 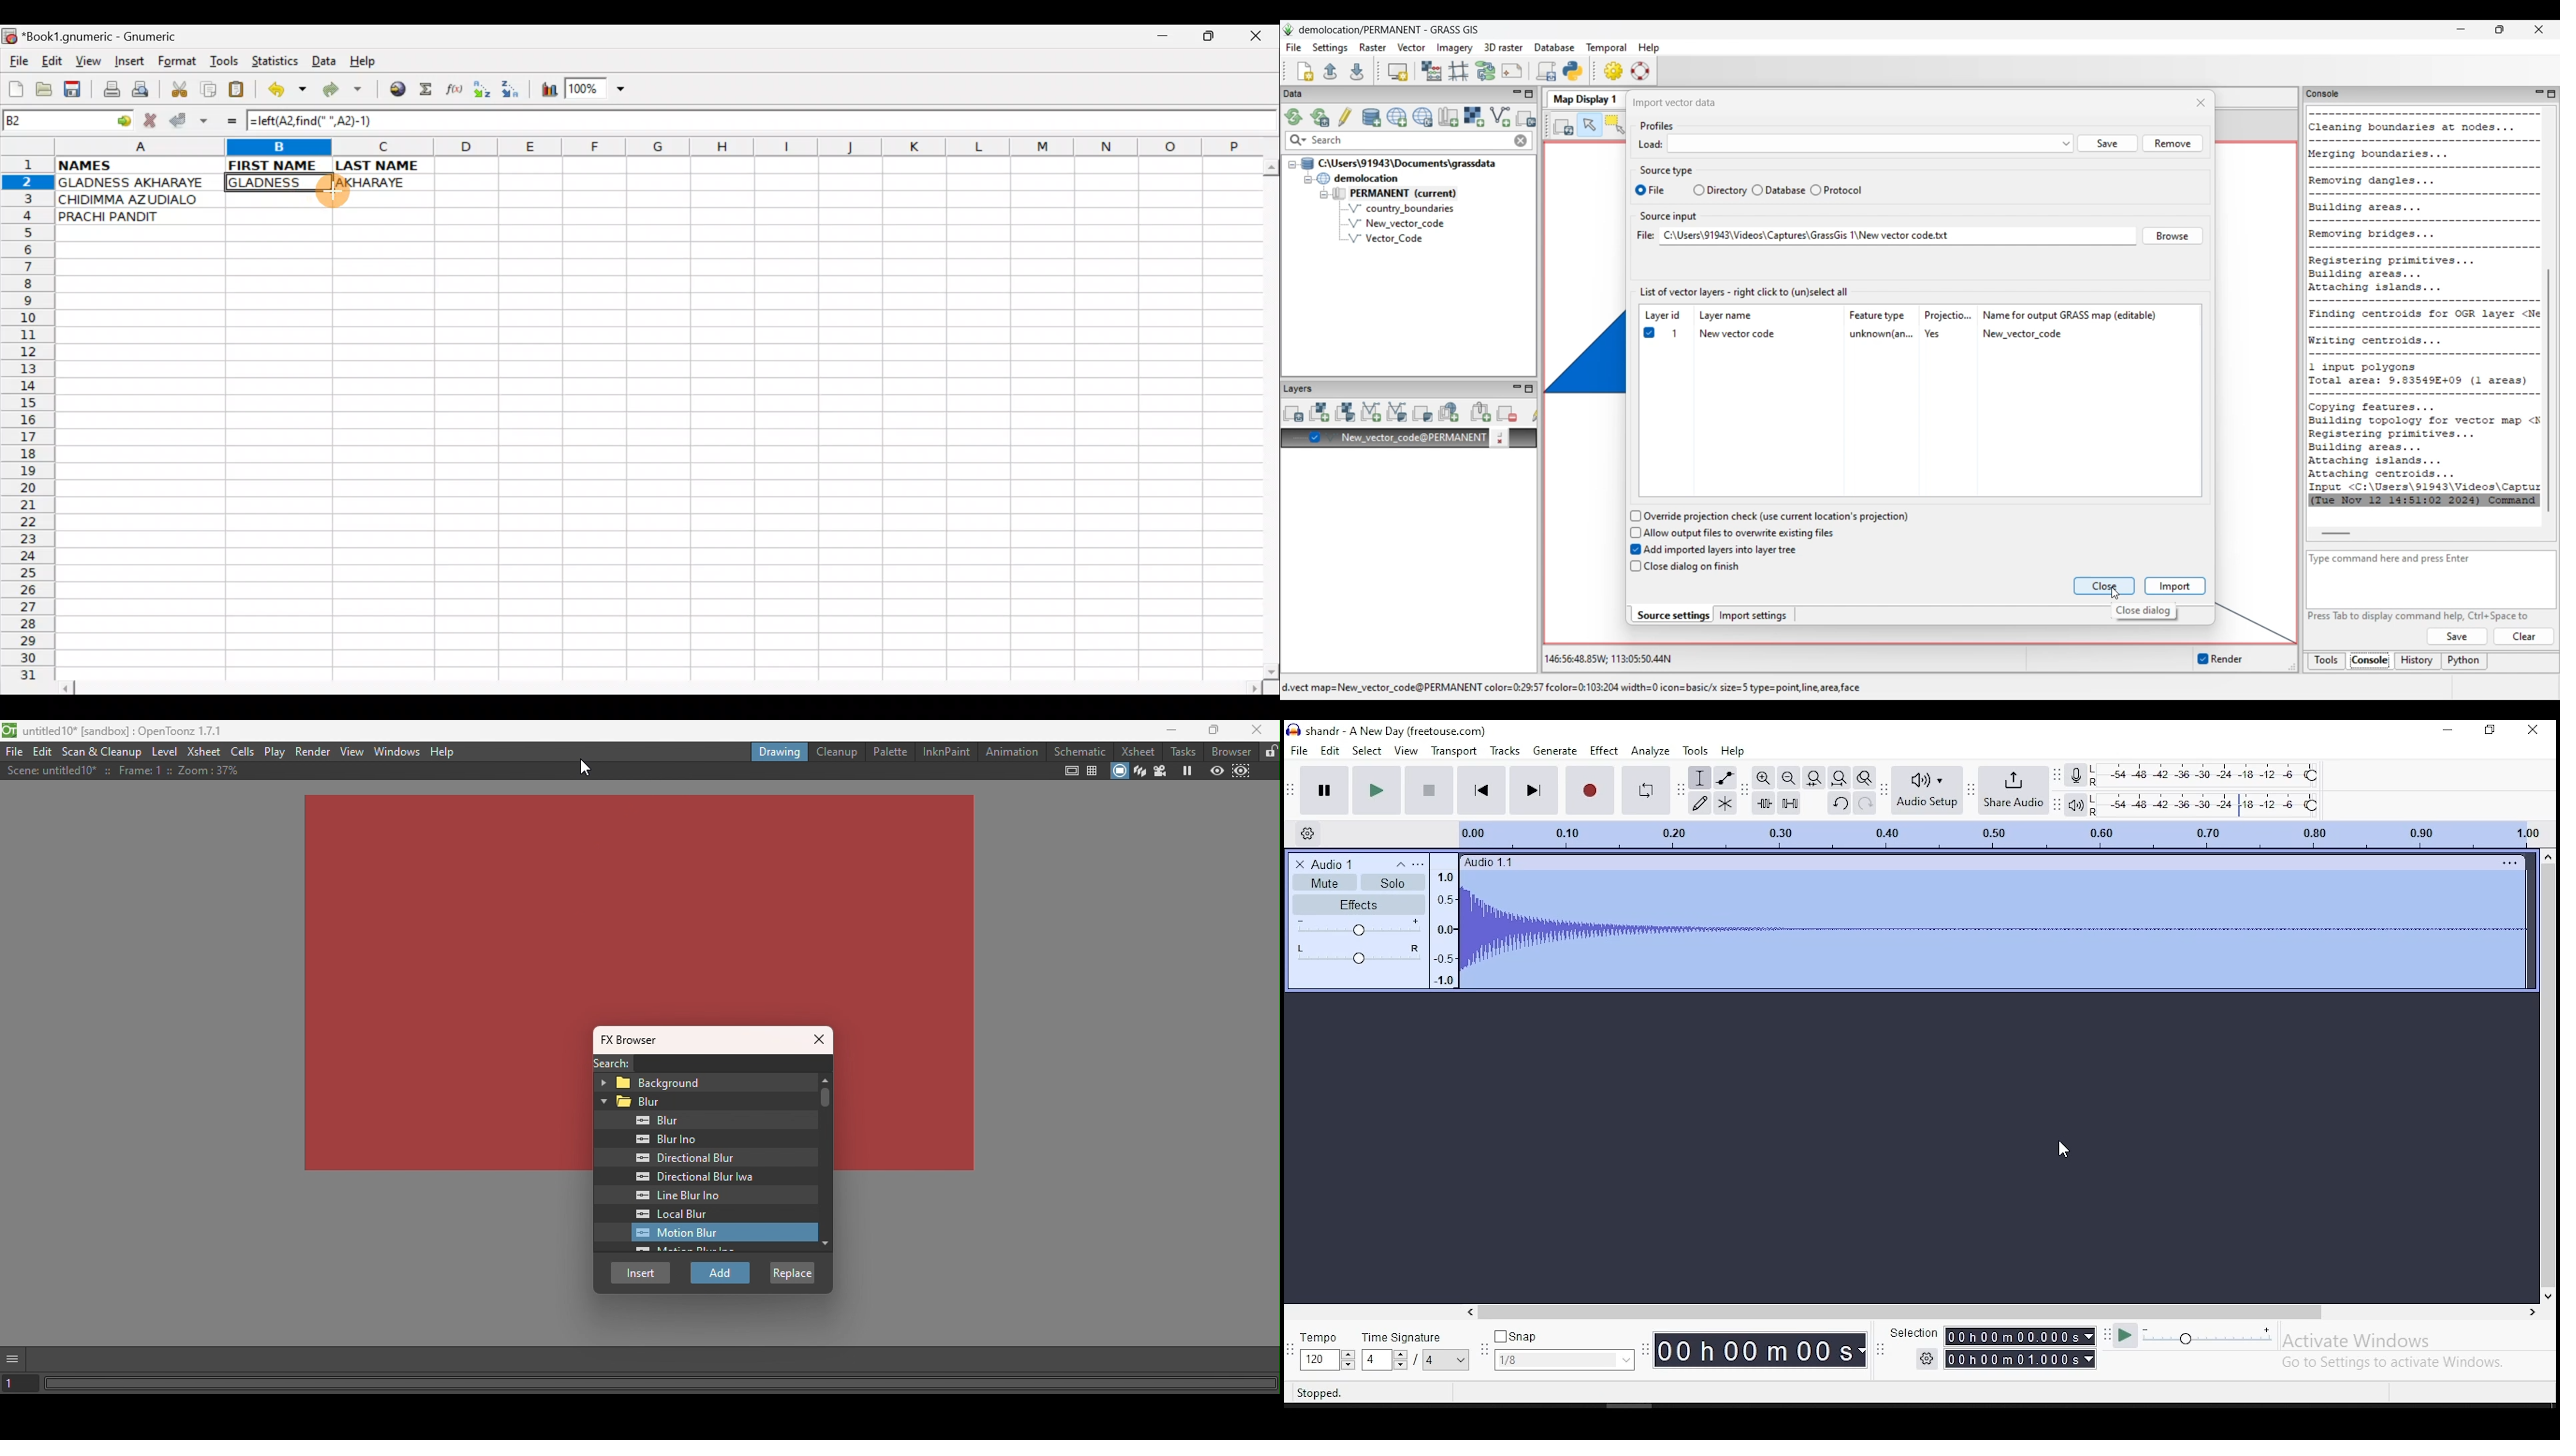 I want to click on PRACHI PANDIT, so click(x=131, y=217).